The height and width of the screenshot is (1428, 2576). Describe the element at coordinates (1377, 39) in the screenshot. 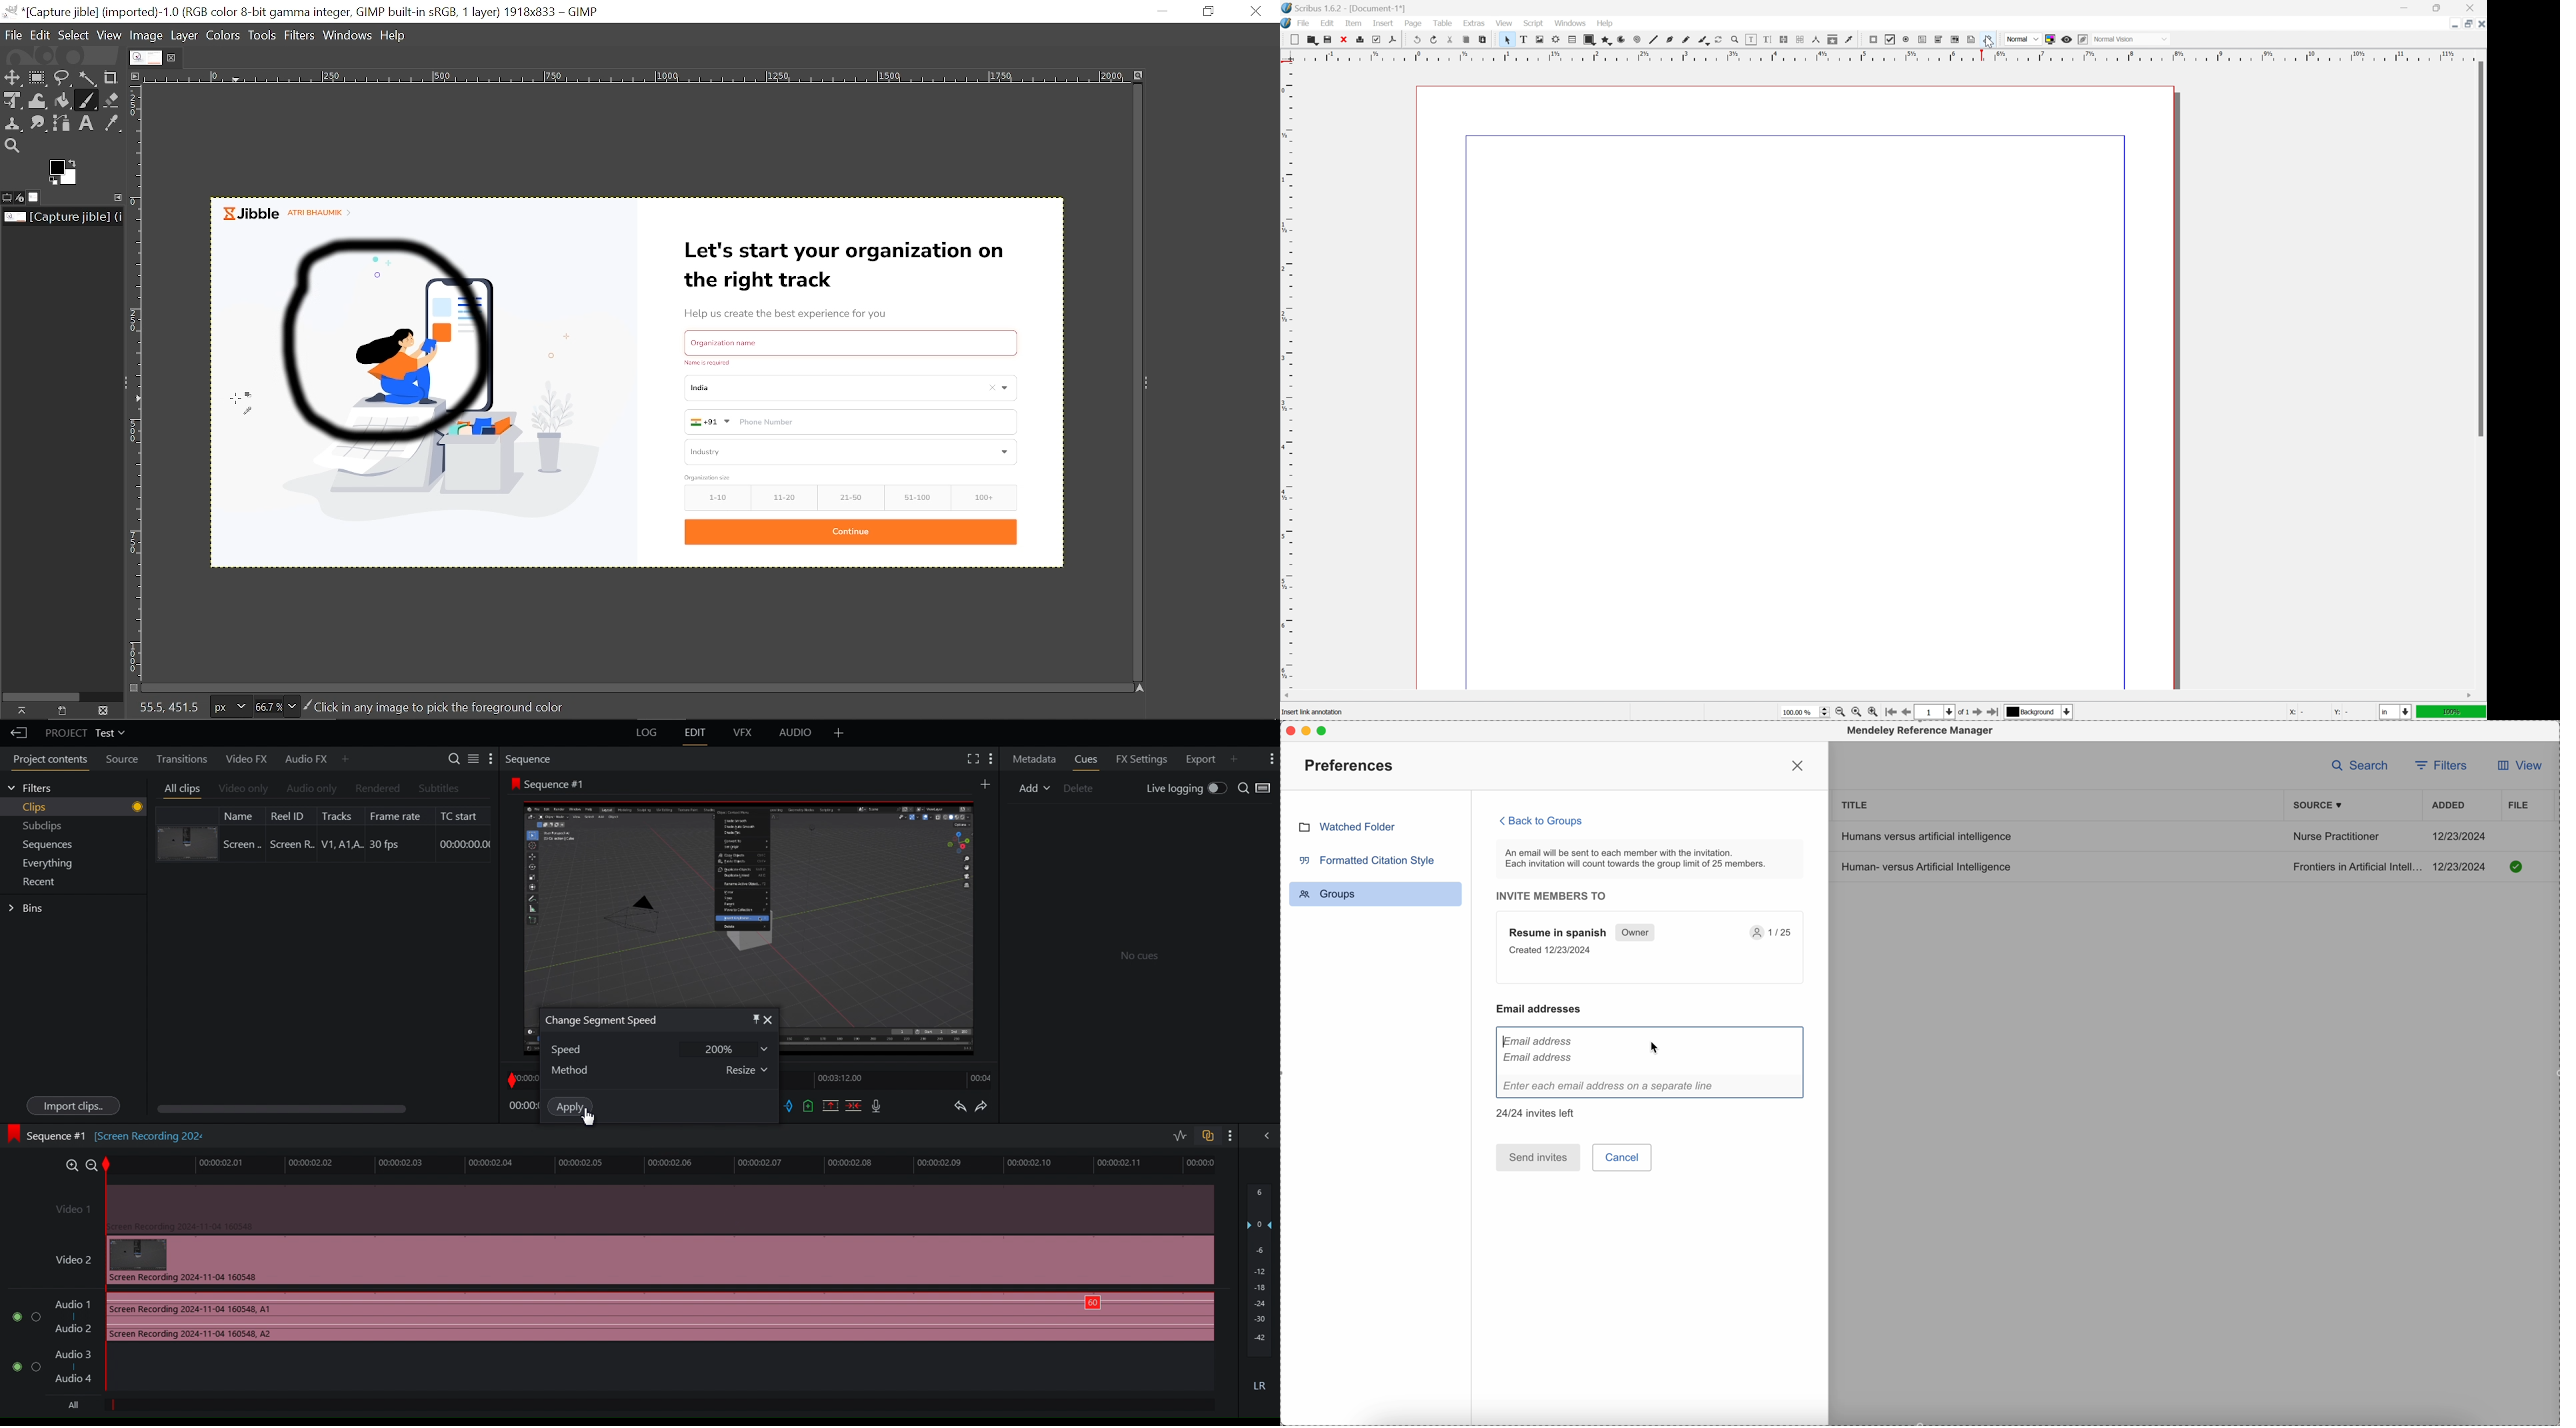

I see `preflight verifier` at that location.